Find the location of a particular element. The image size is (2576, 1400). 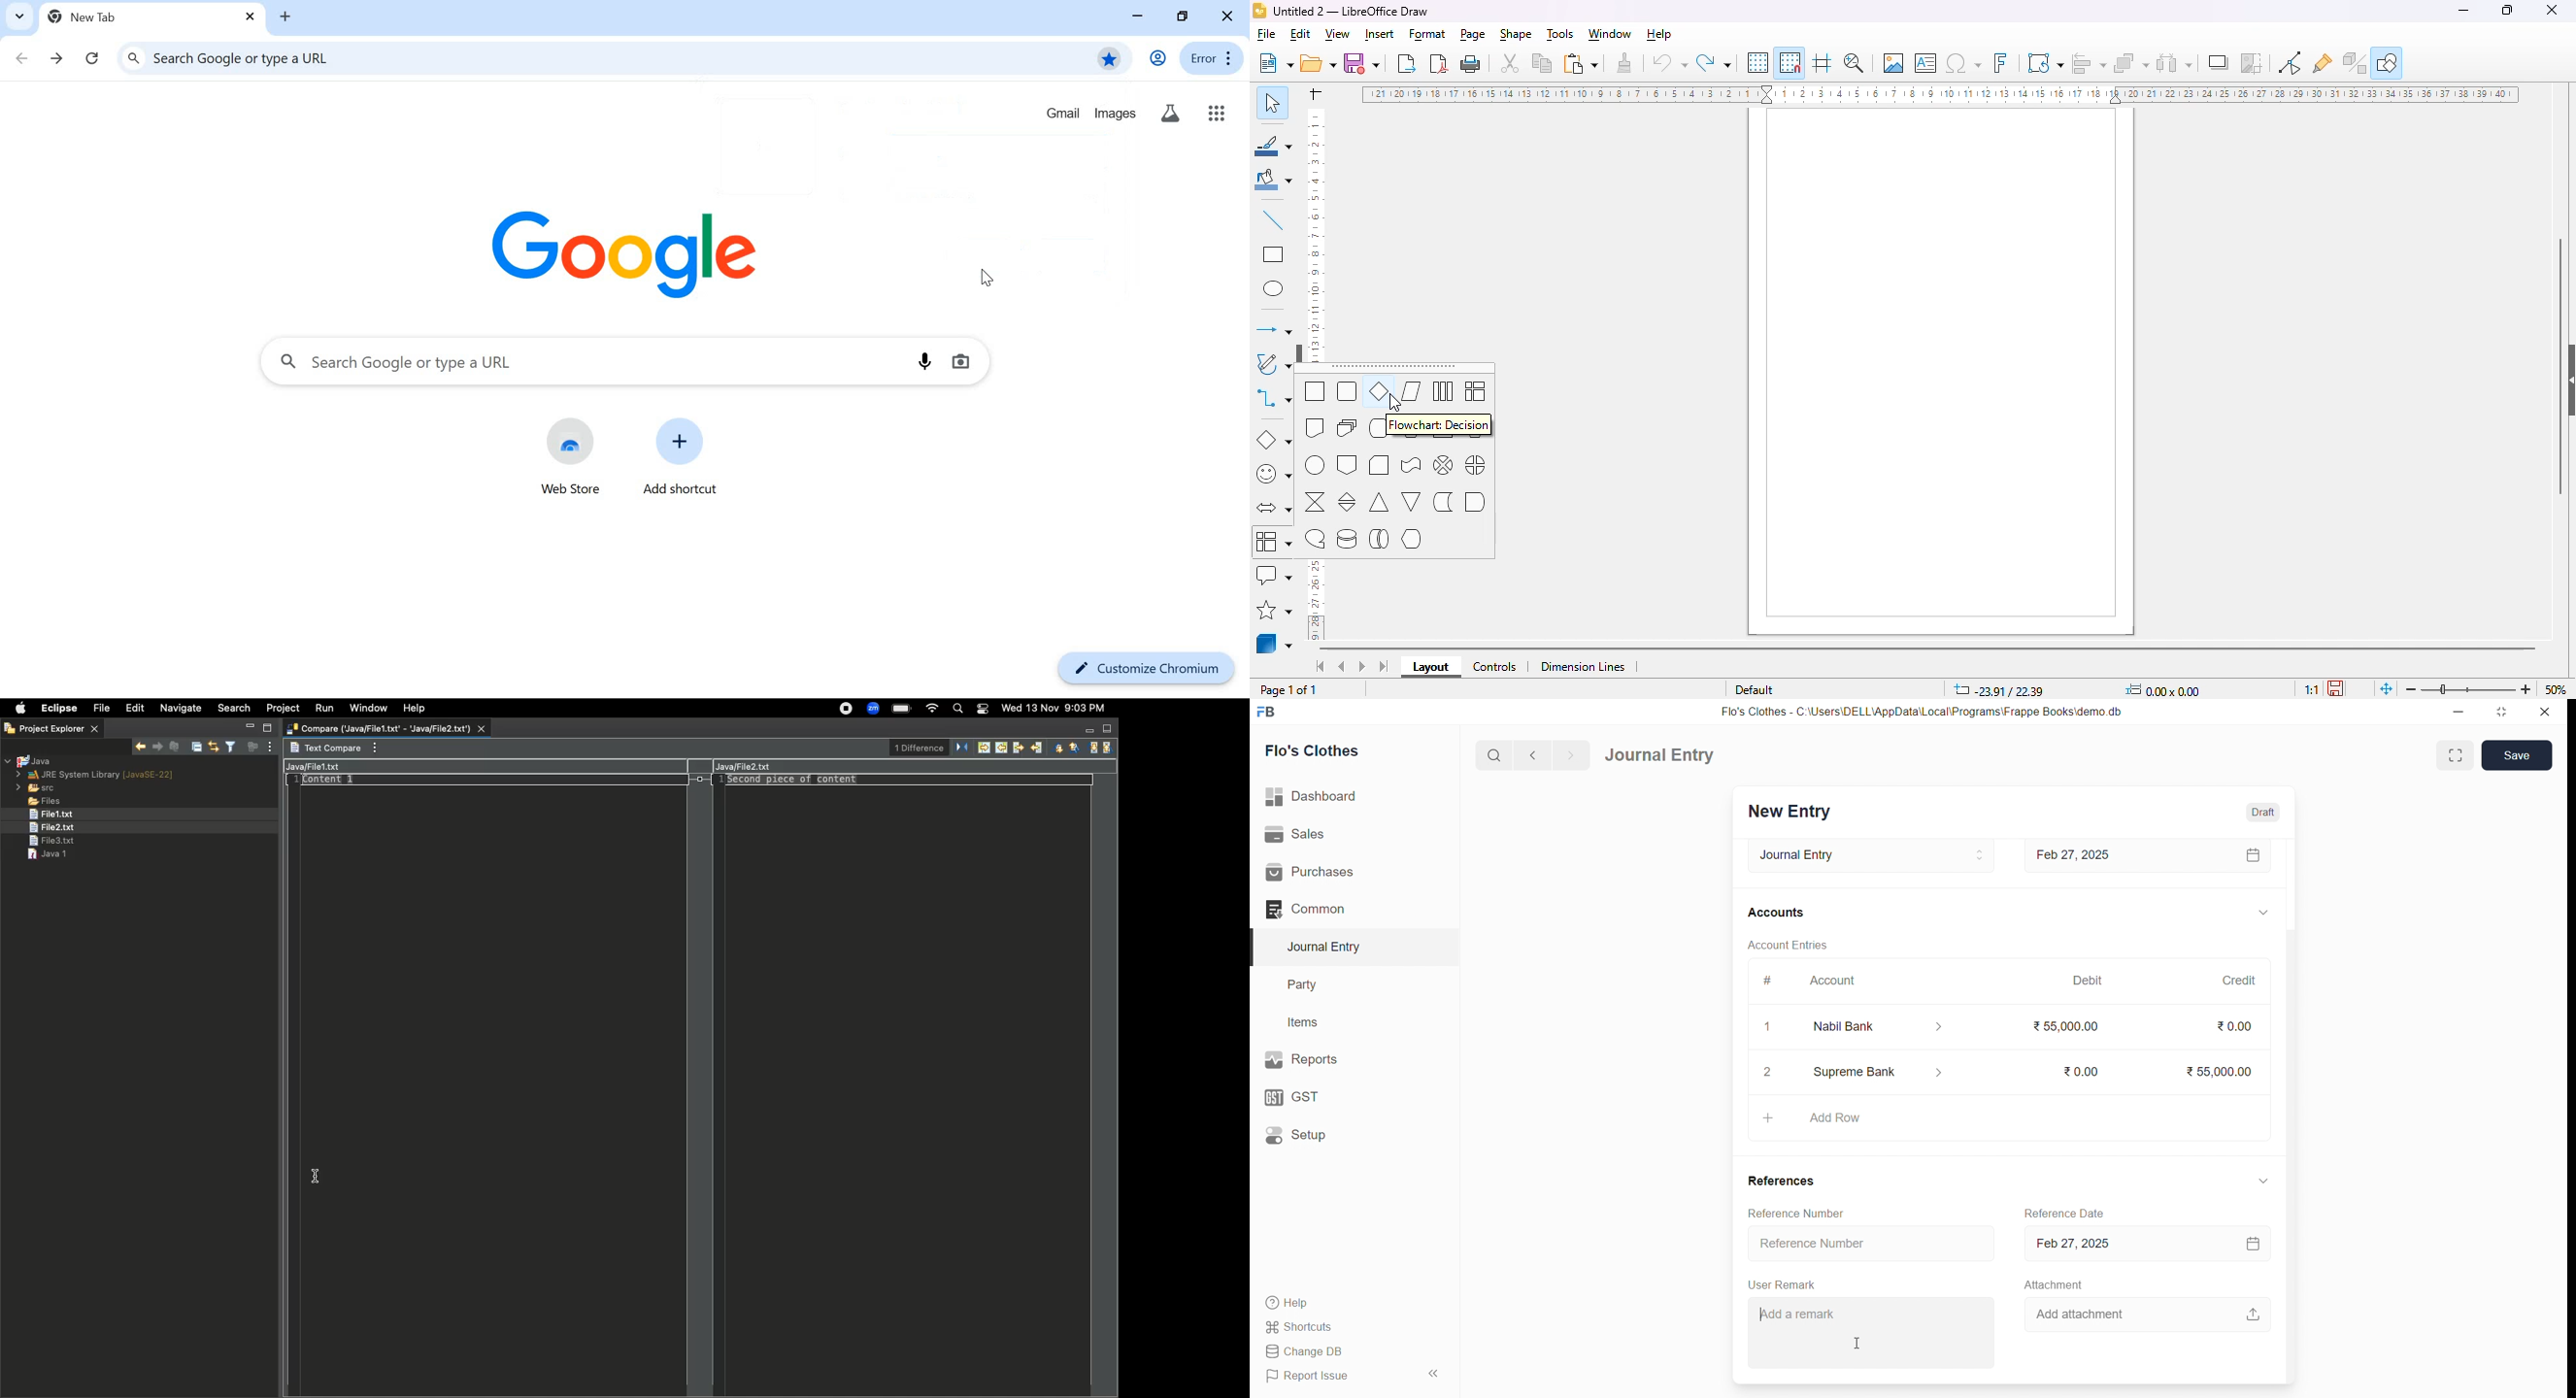

JRE system library is located at coordinates (98, 775).